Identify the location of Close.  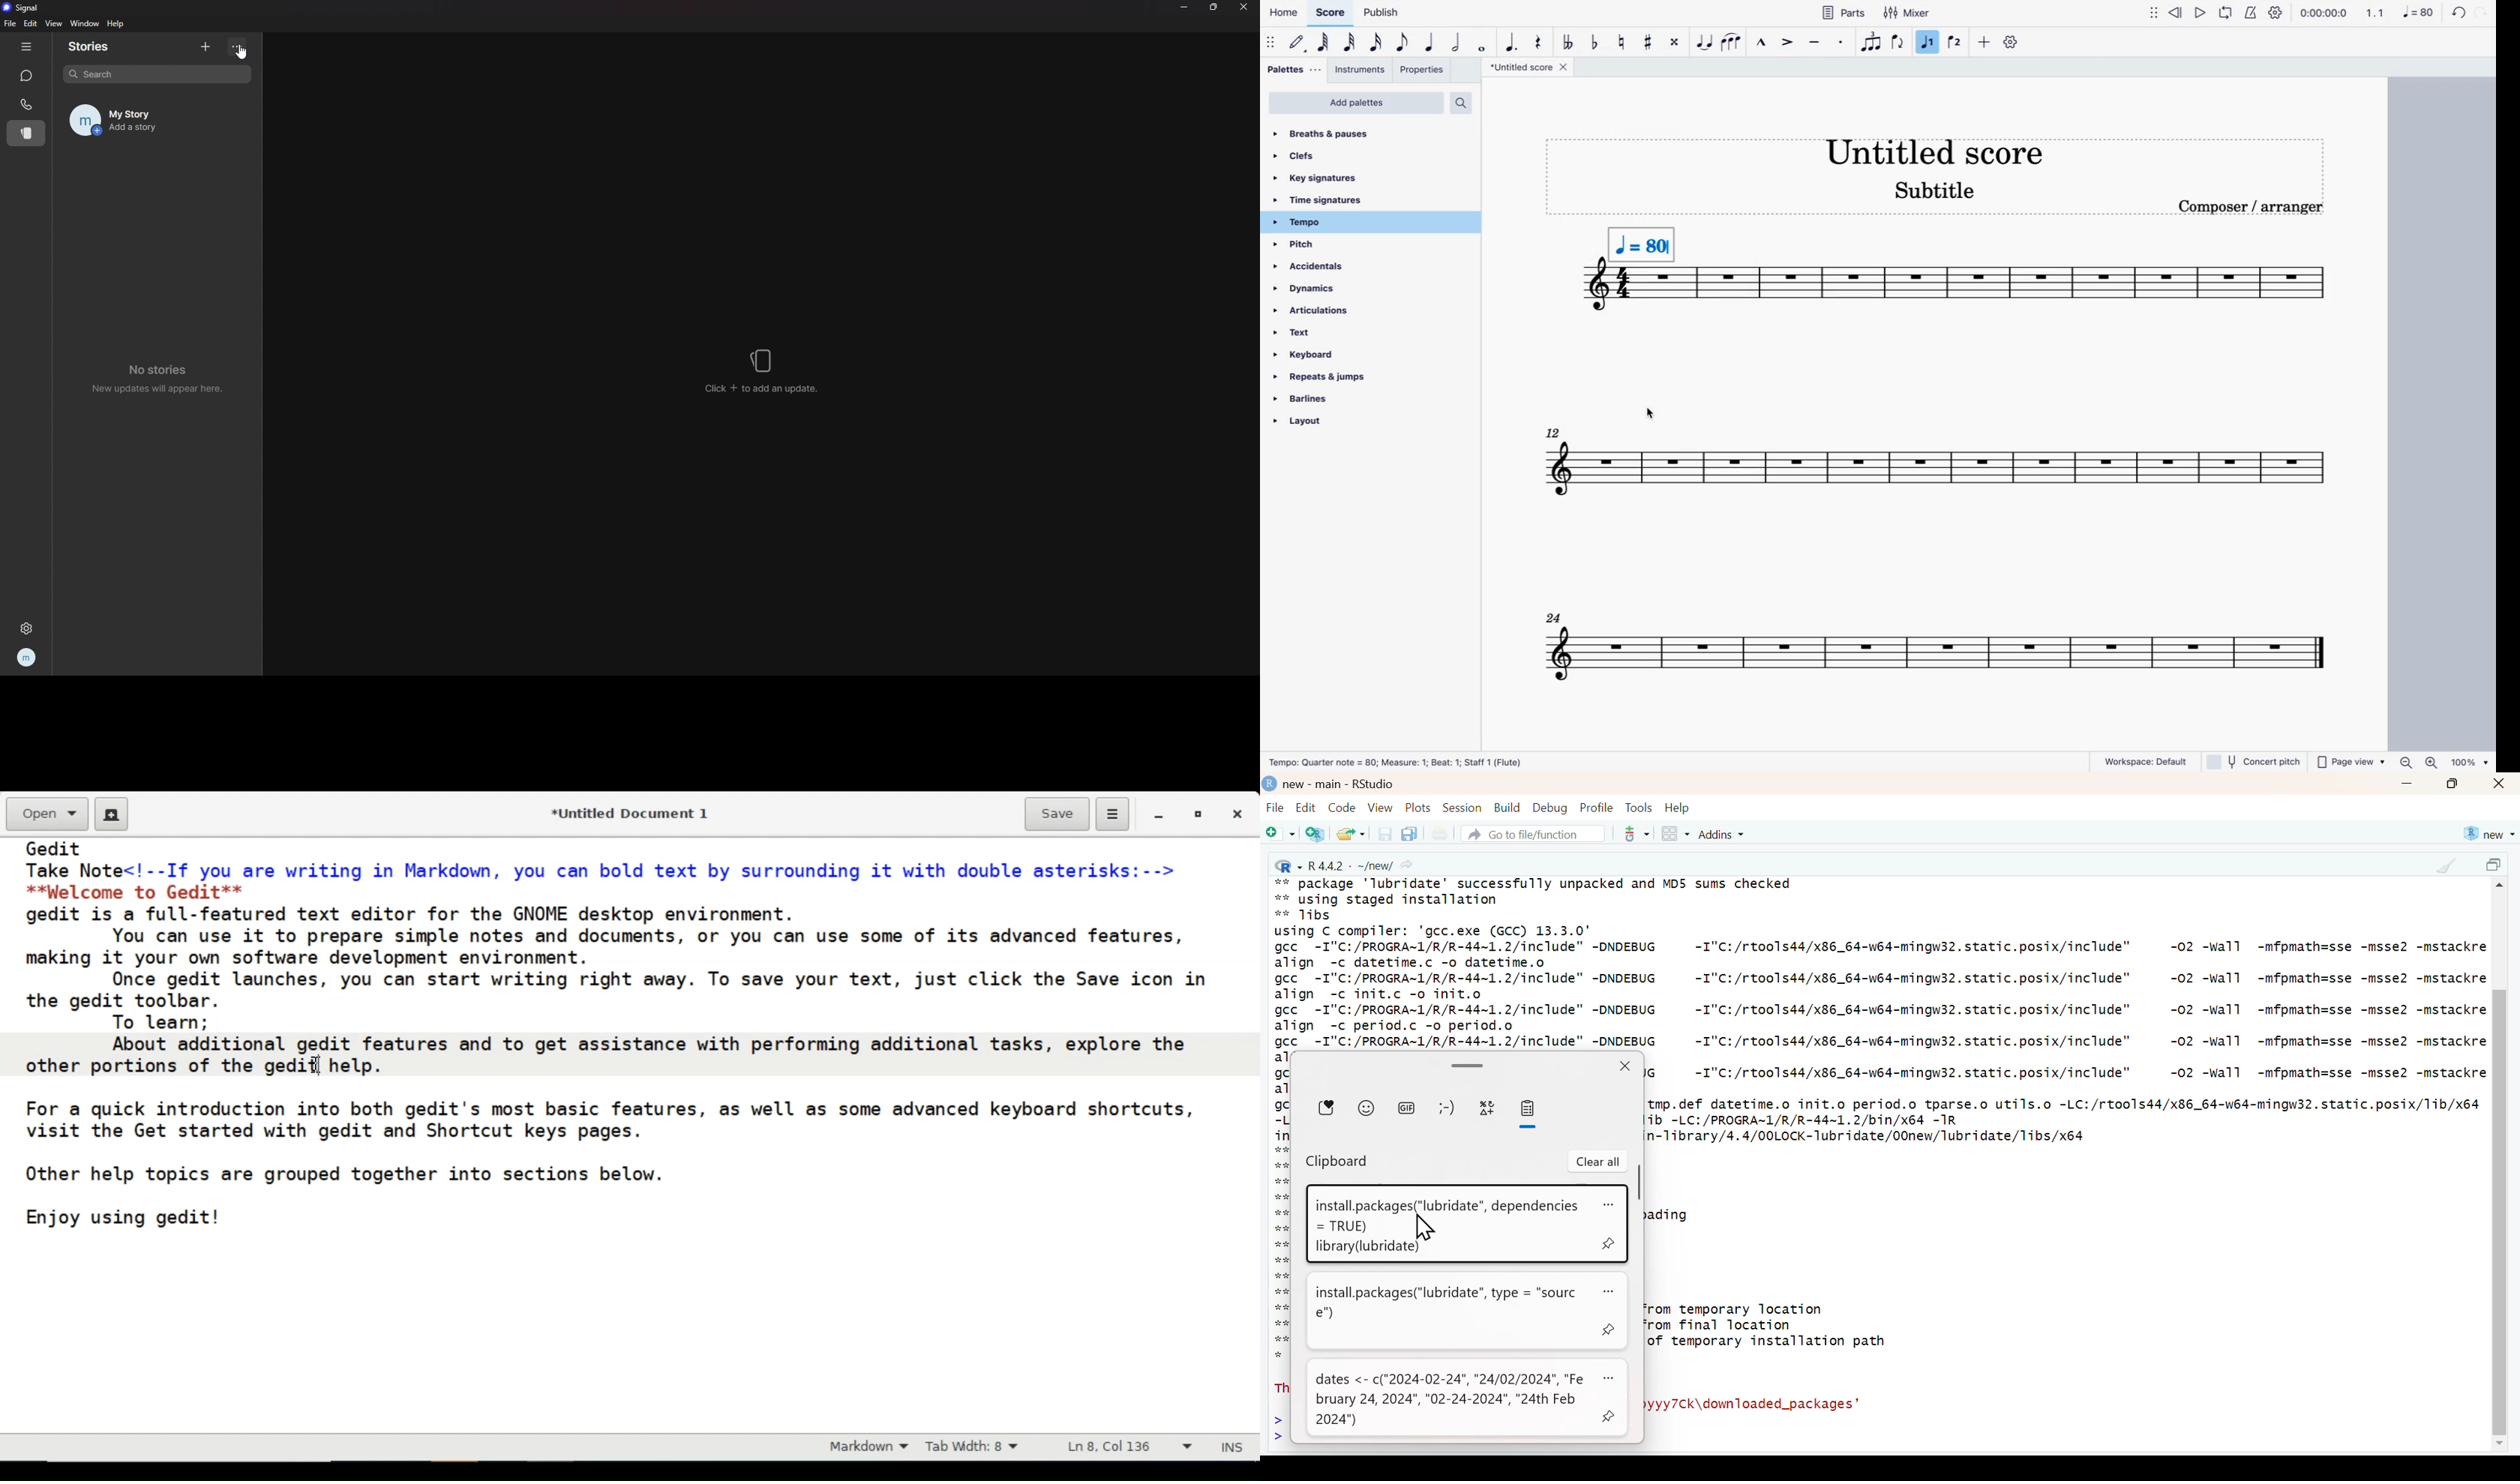
(1240, 814).